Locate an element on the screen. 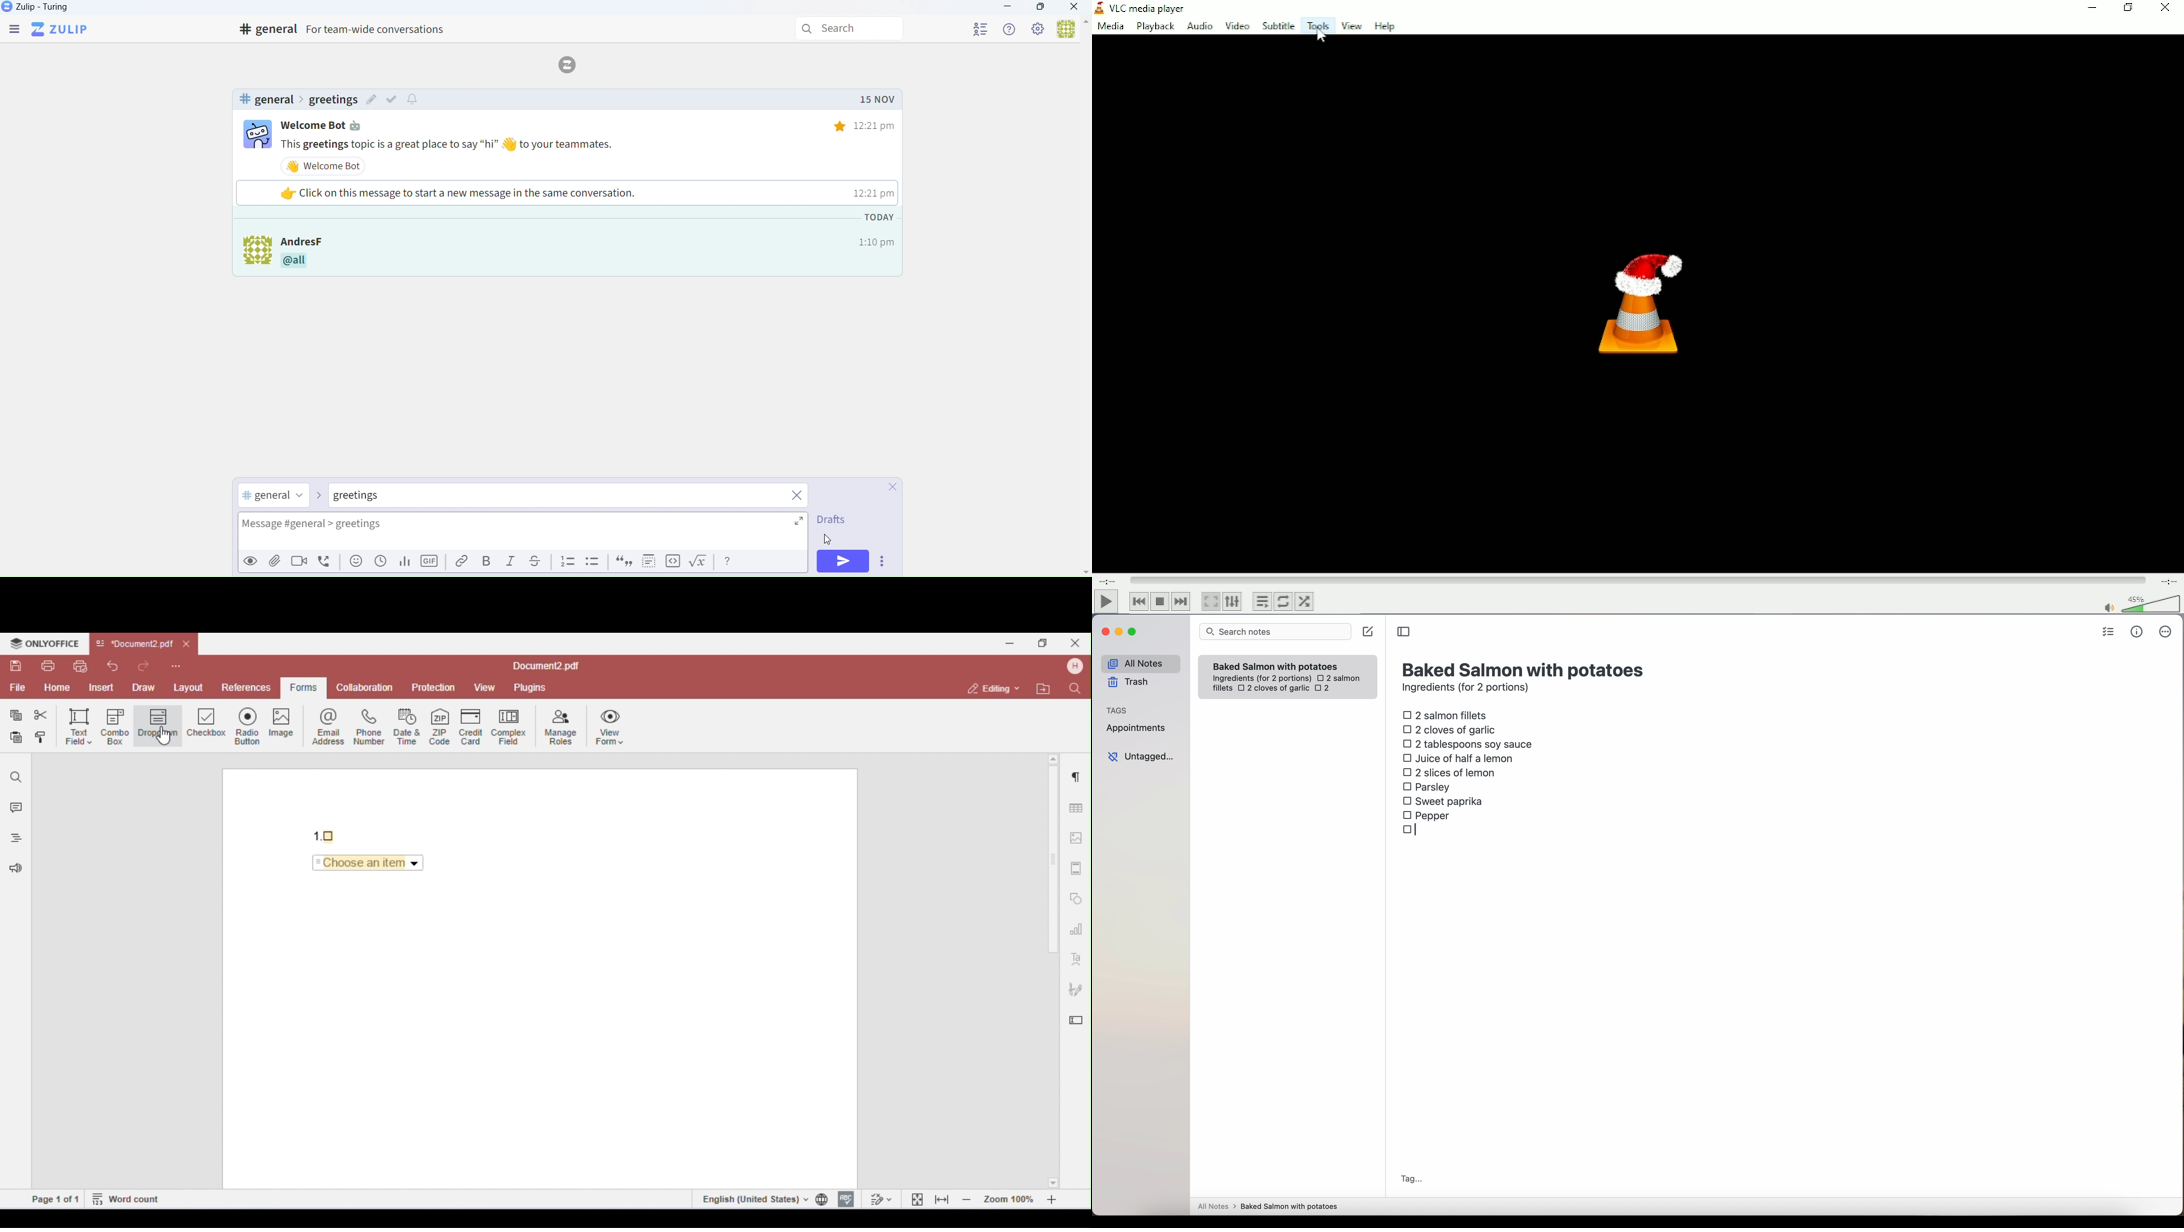 The height and width of the screenshot is (1232, 2184). Spoiler is located at coordinates (646, 562).